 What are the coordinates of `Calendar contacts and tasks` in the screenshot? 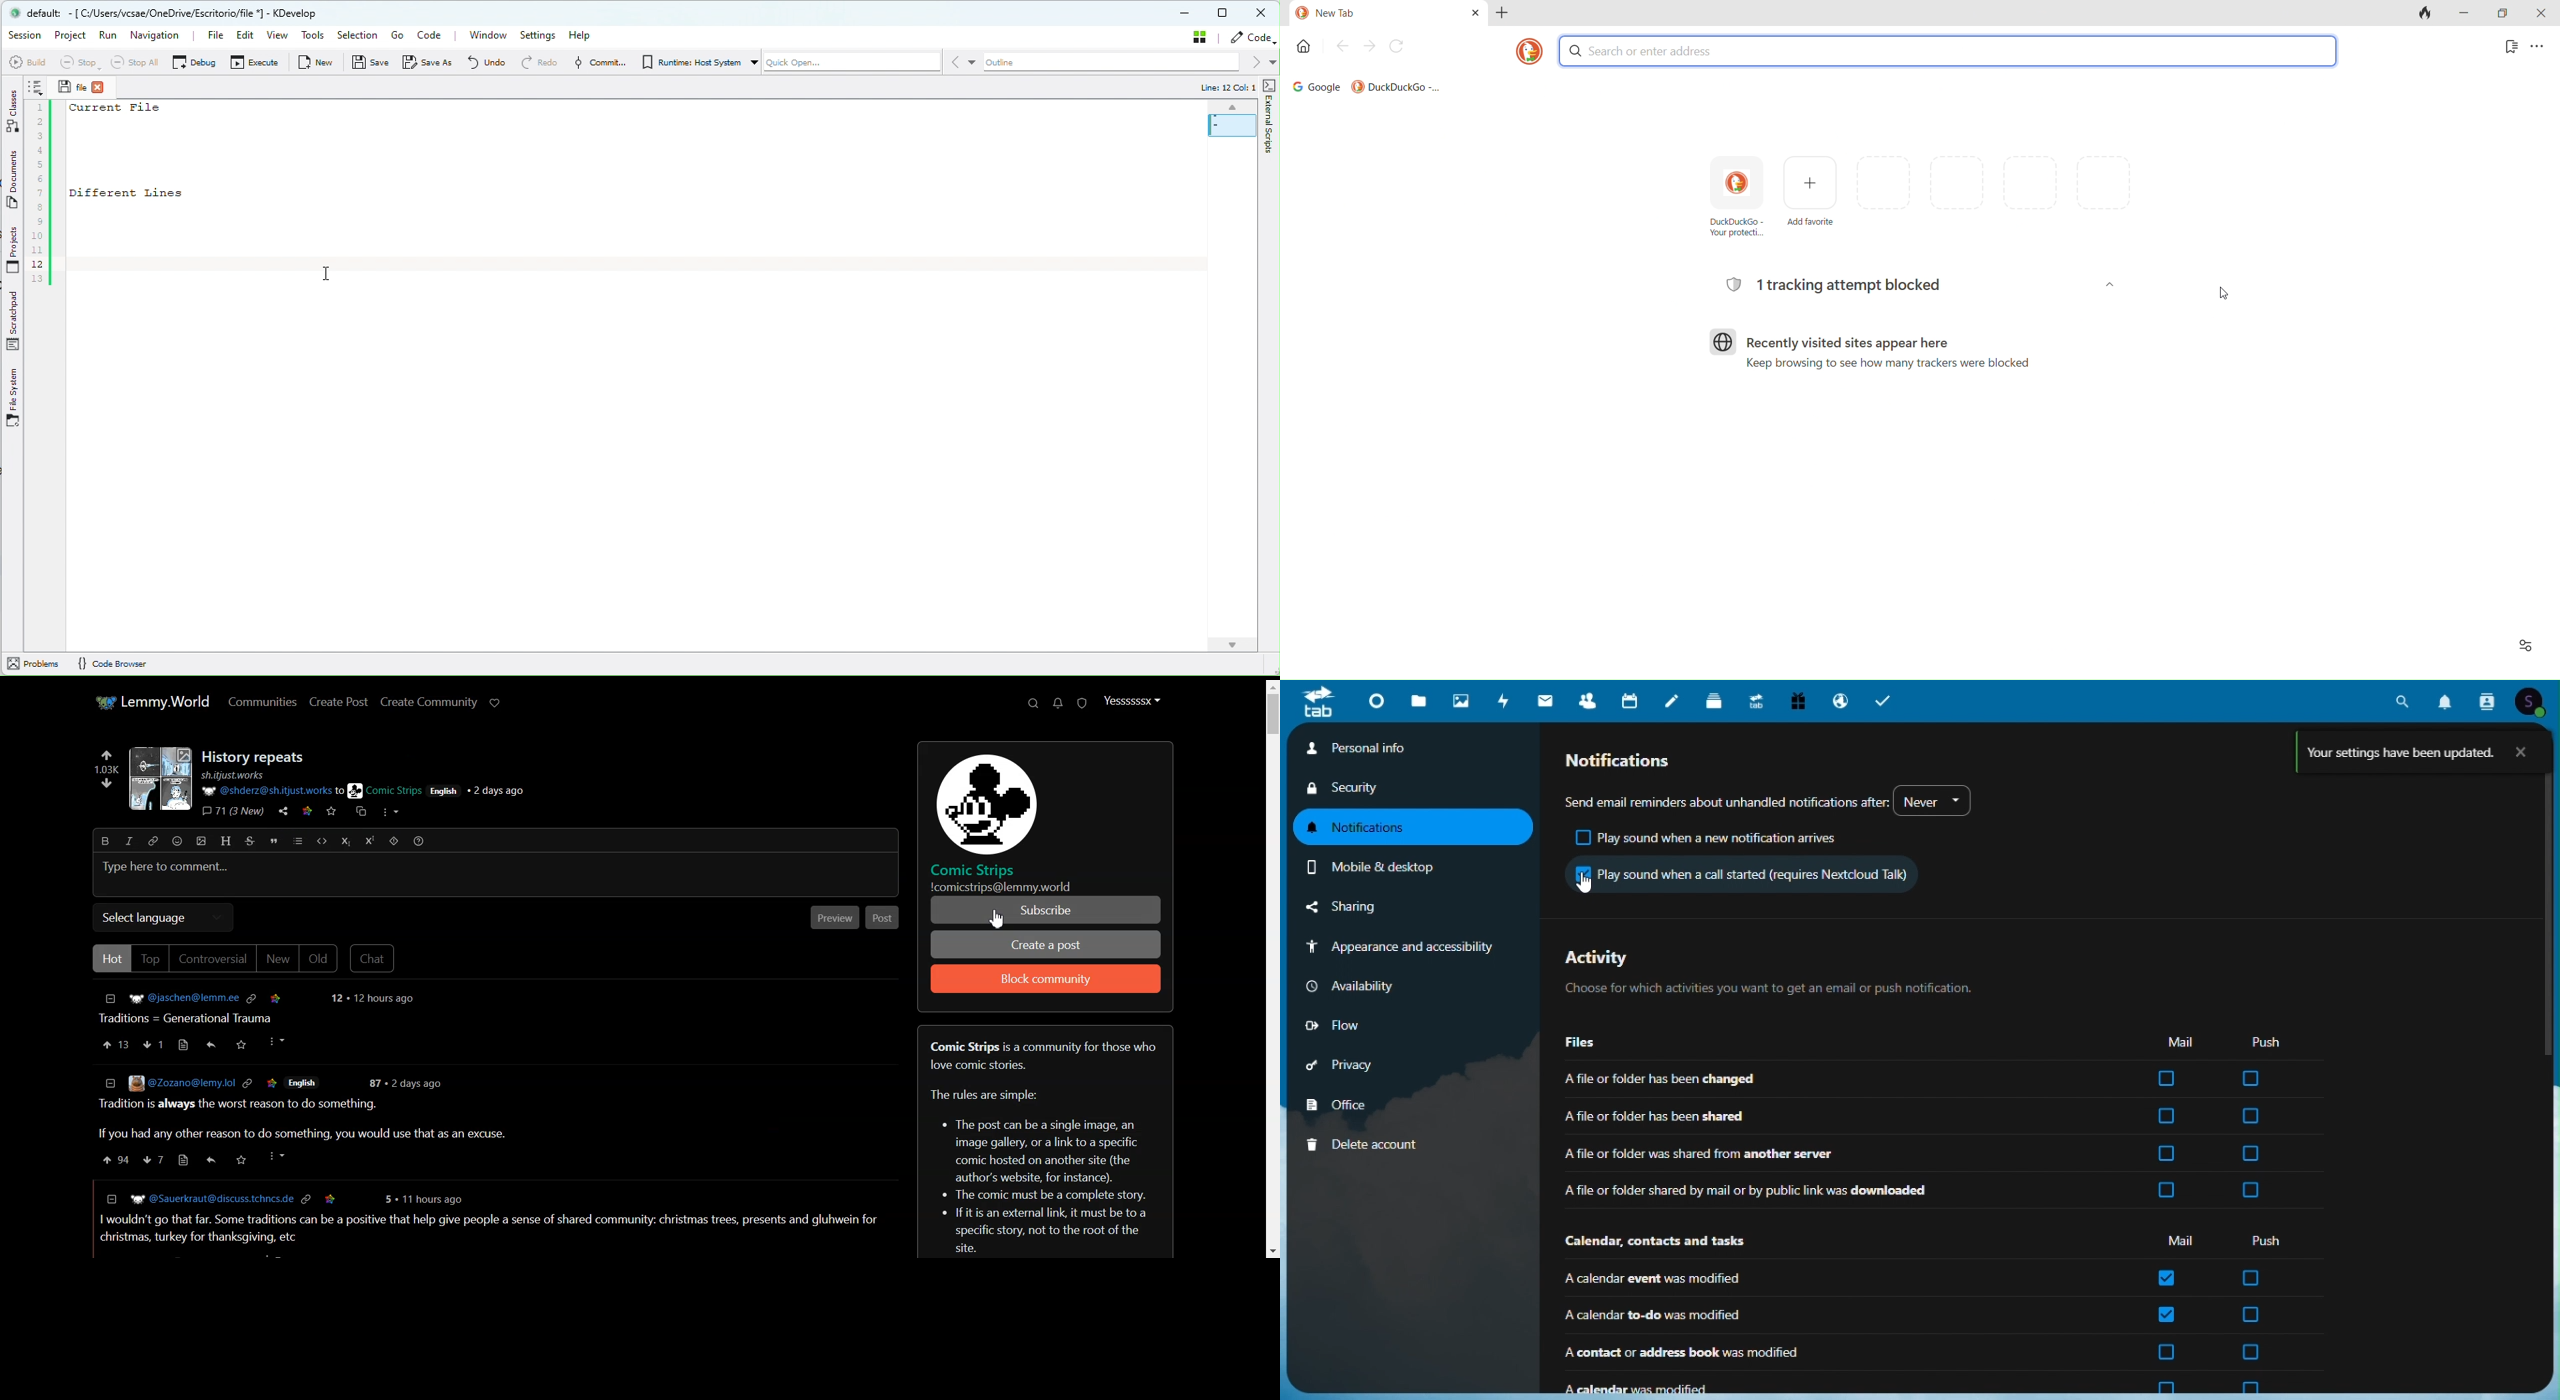 It's located at (1659, 1242).